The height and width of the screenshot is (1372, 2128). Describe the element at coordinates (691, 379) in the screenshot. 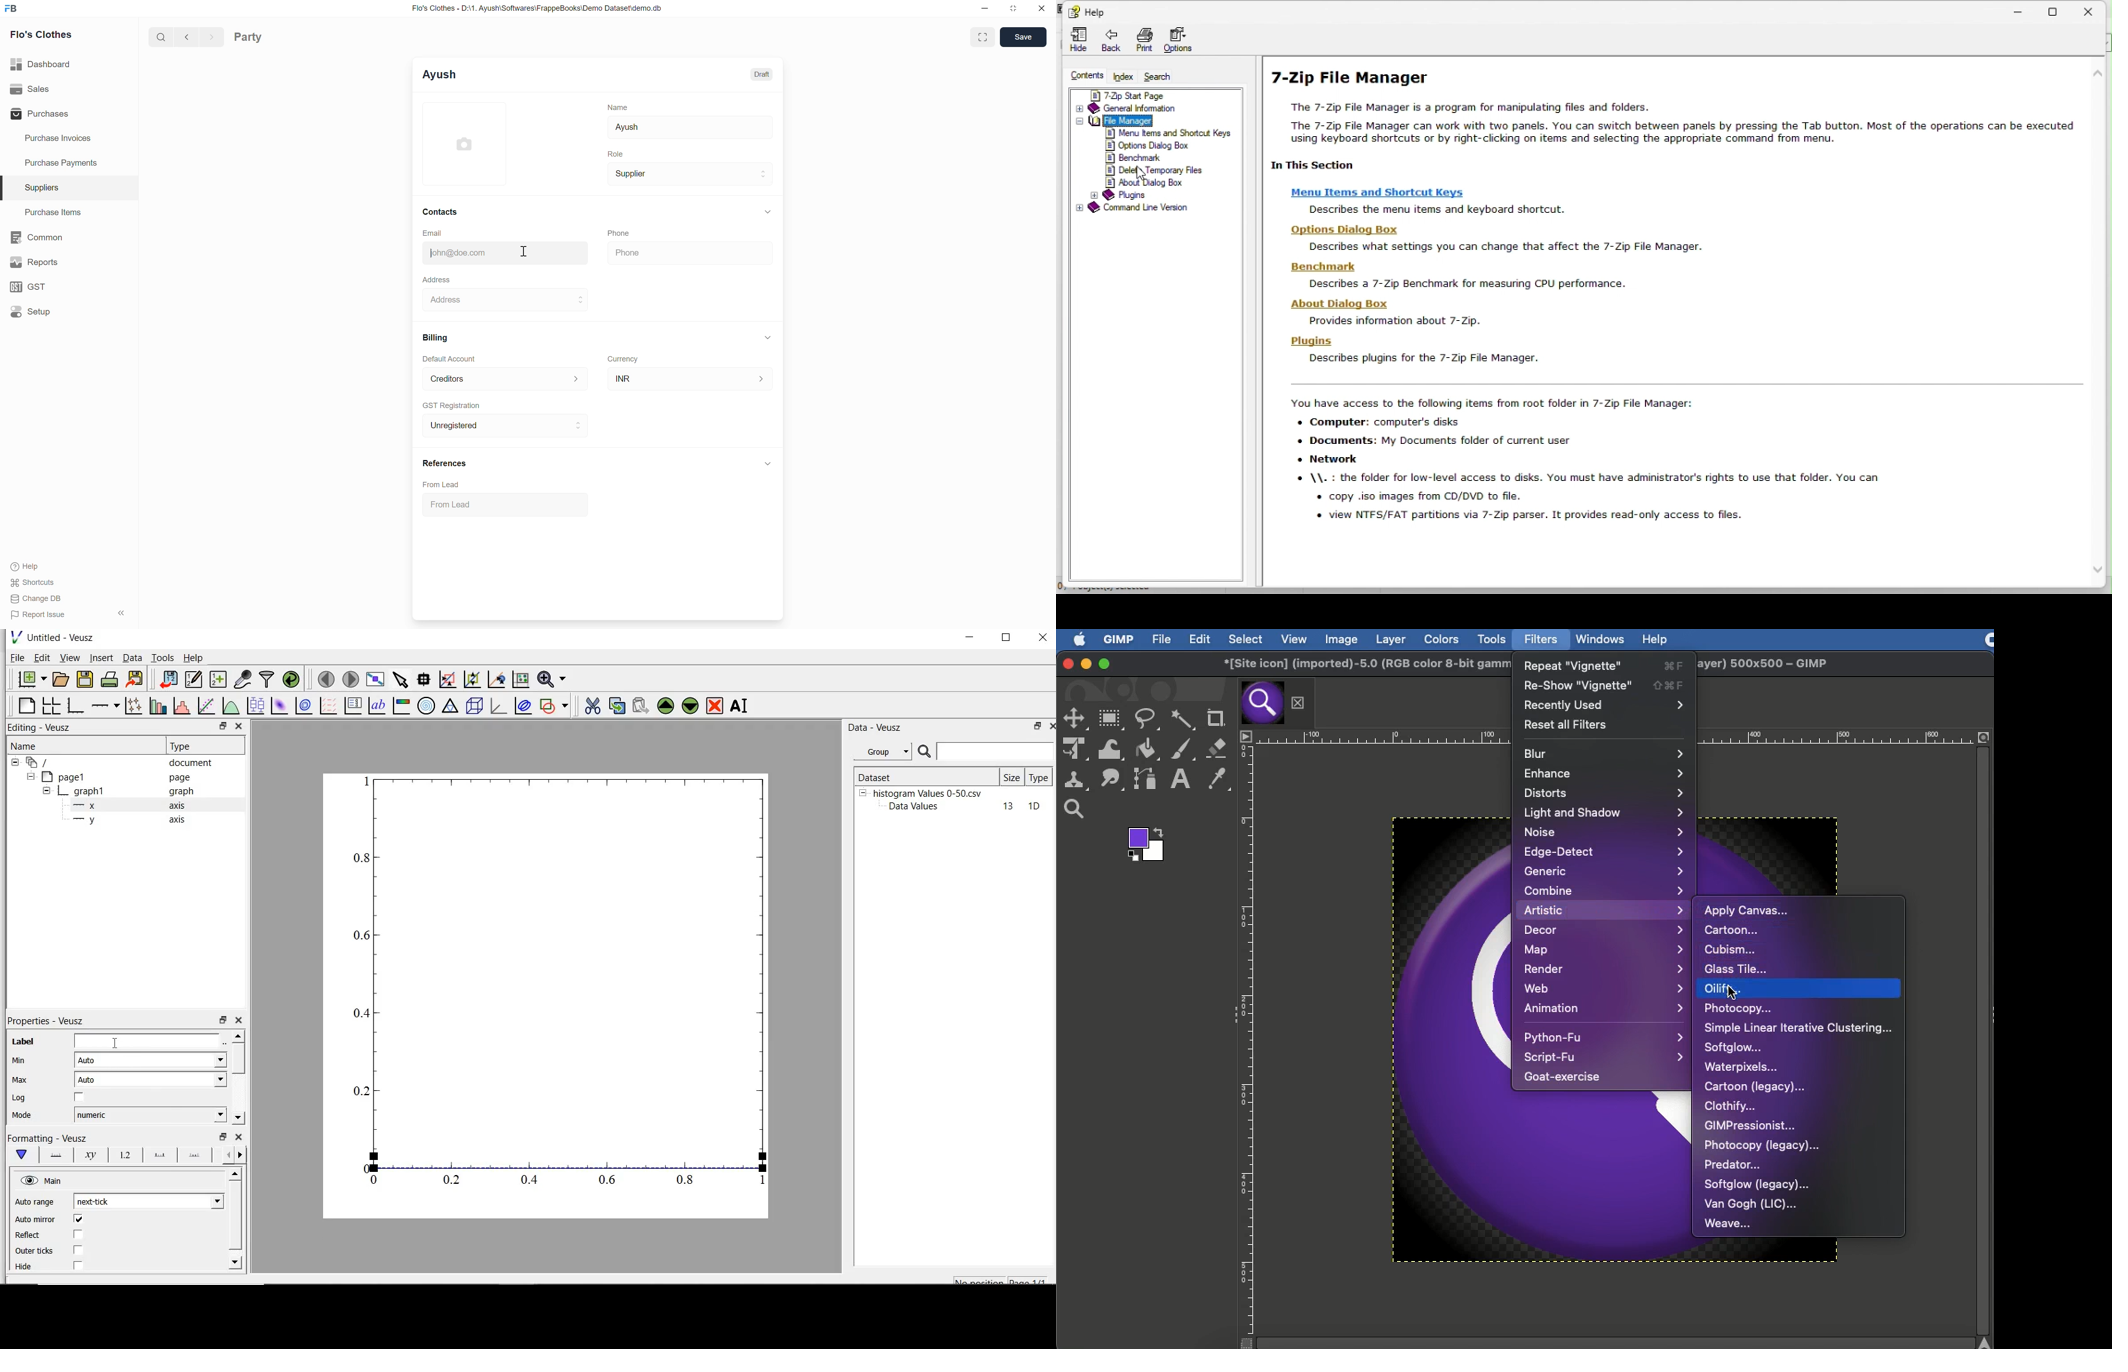

I see `INR` at that location.